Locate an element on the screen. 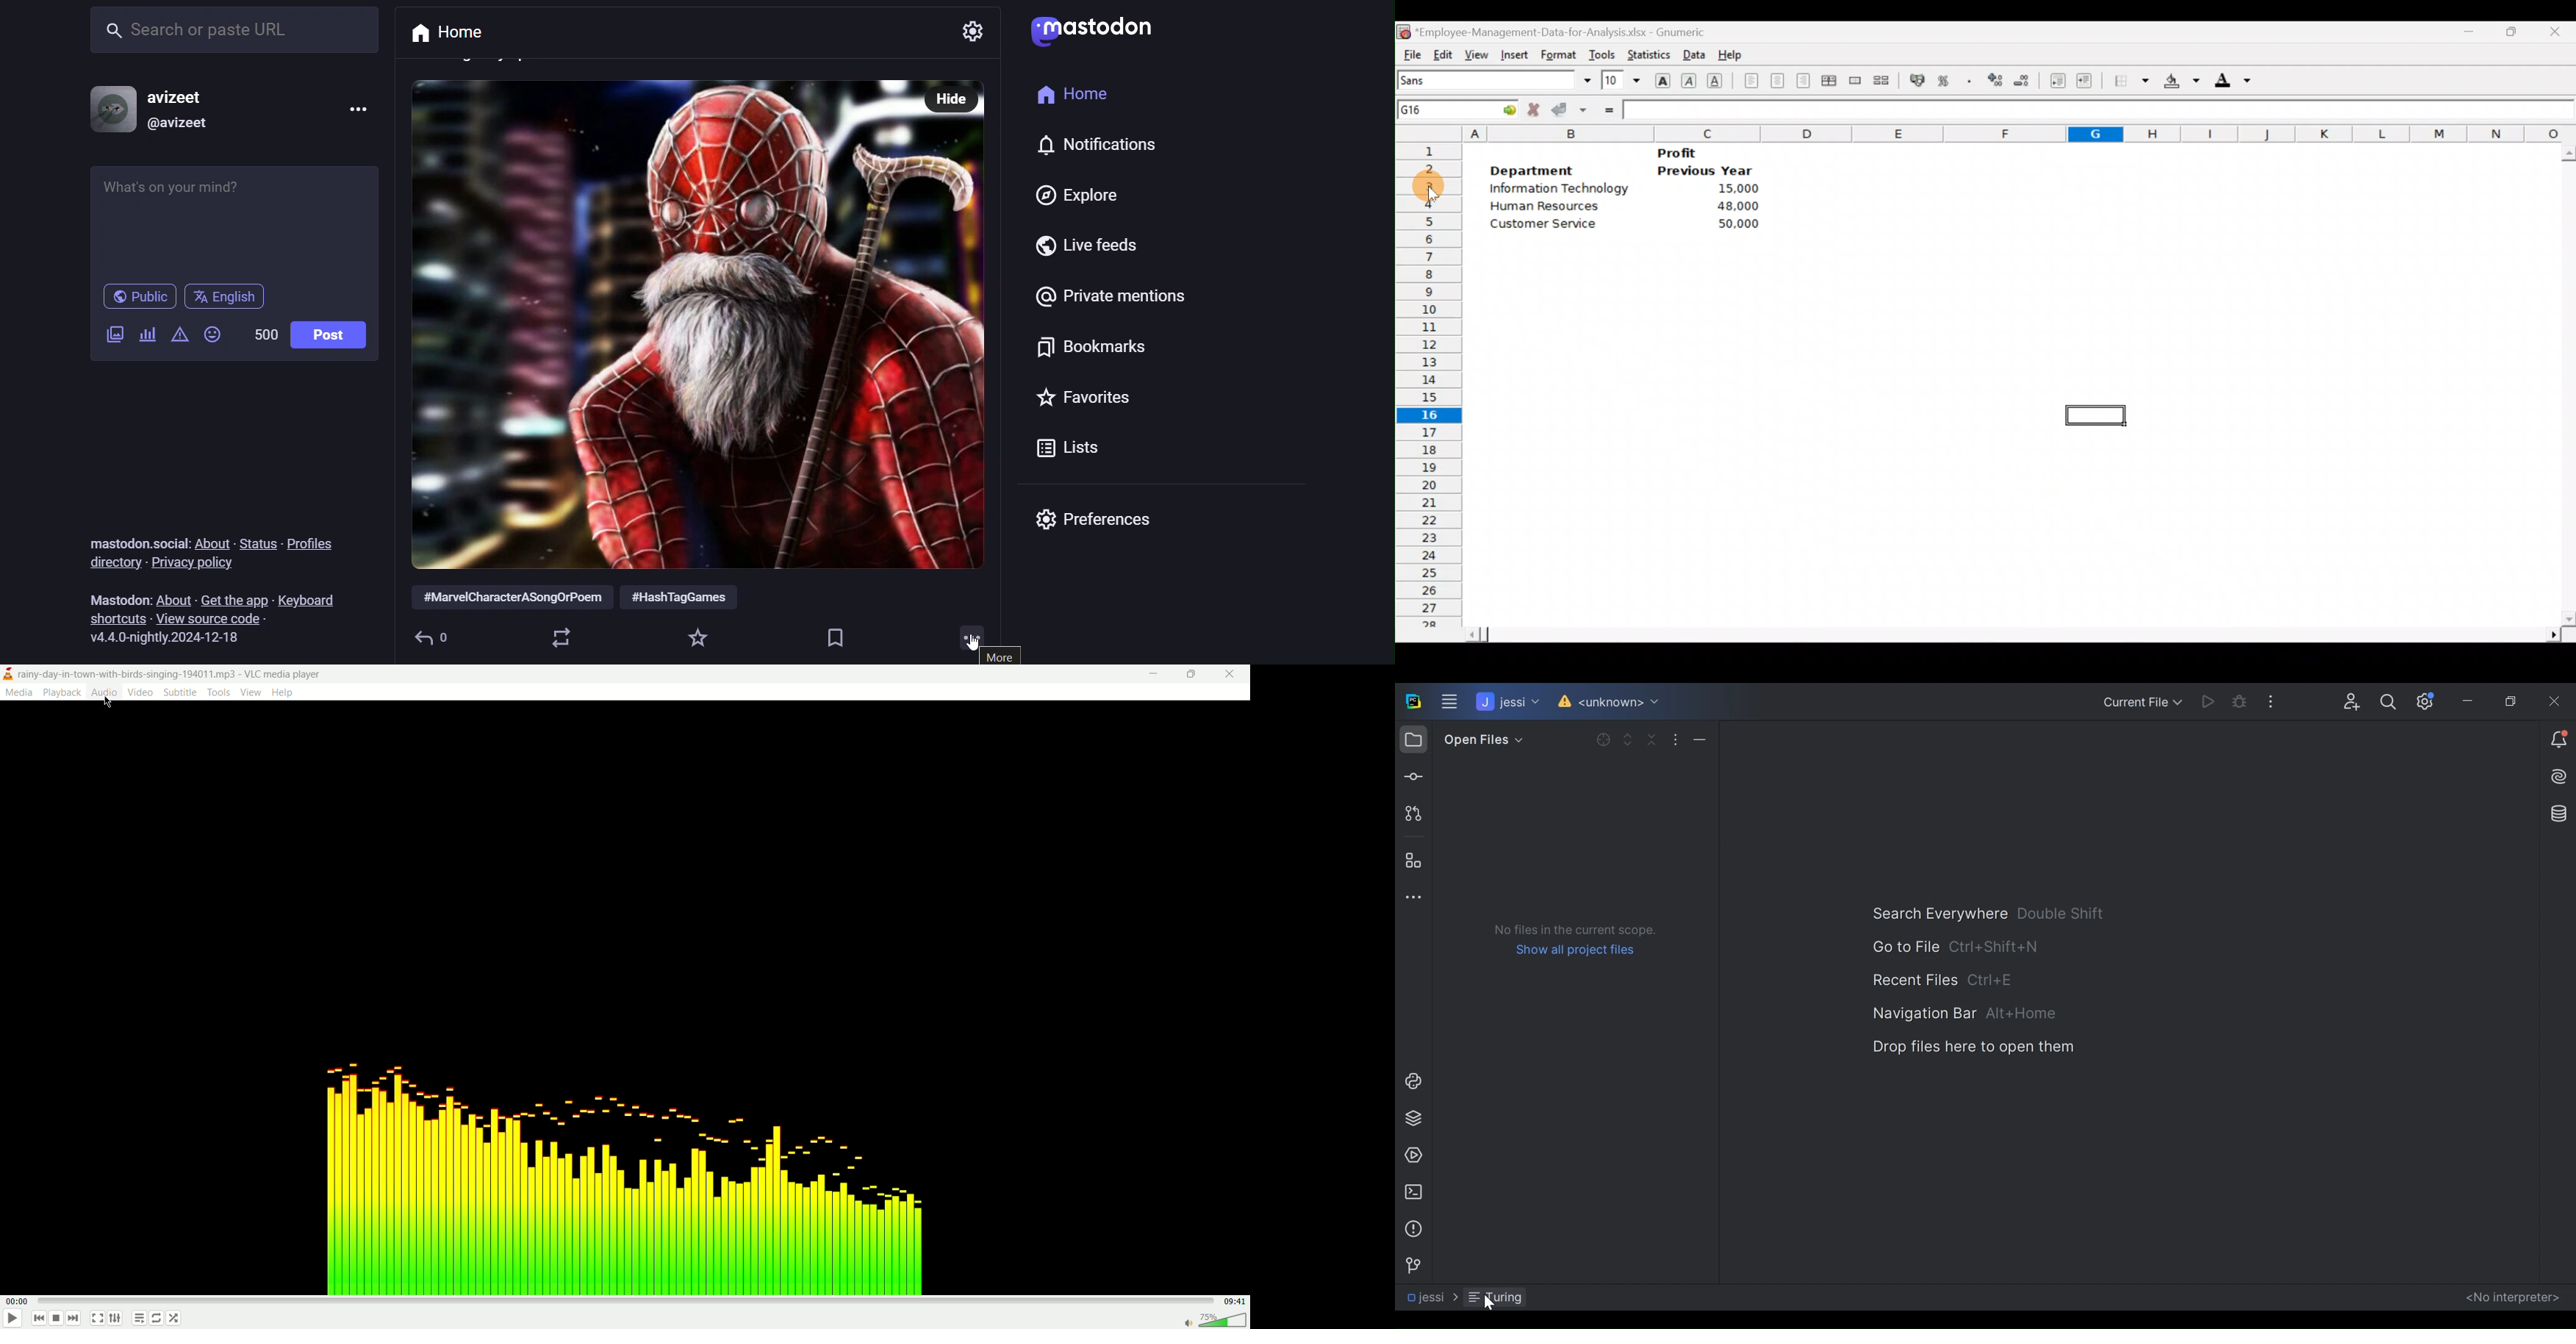 This screenshot has height=1344, width=2576. version is located at coordinates (173, 638).